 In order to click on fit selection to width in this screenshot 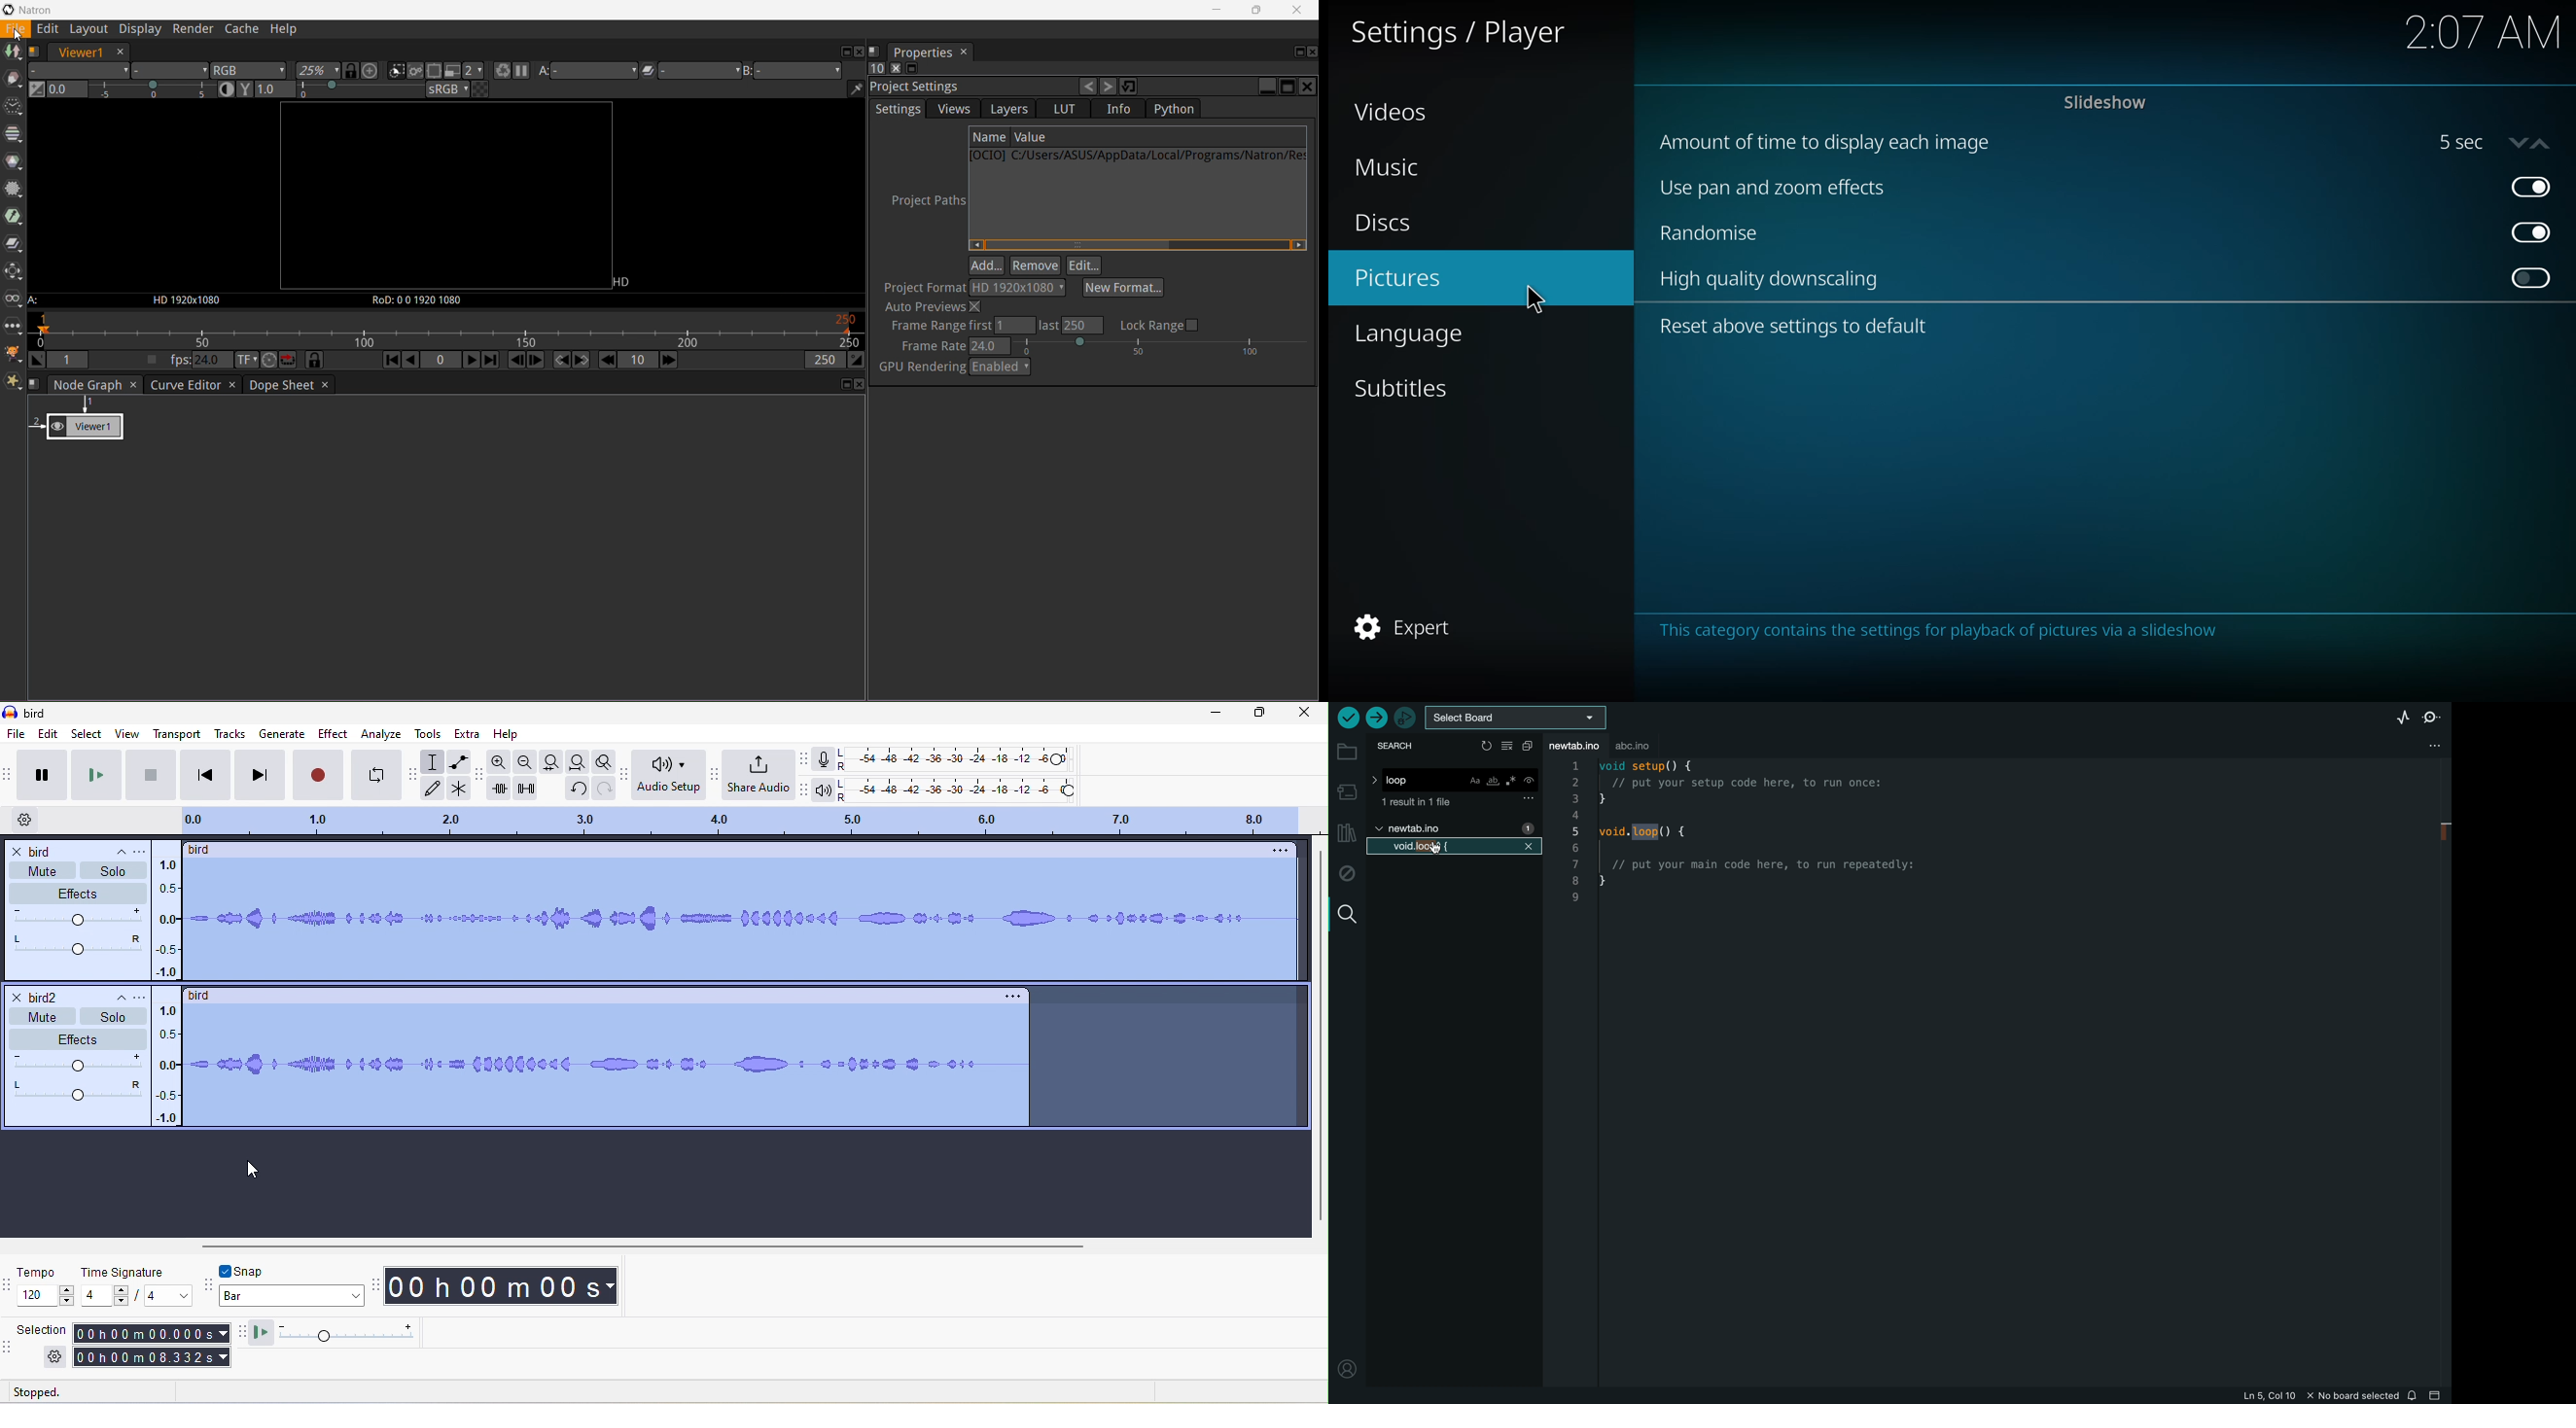, I will do `click(548, 762)`.